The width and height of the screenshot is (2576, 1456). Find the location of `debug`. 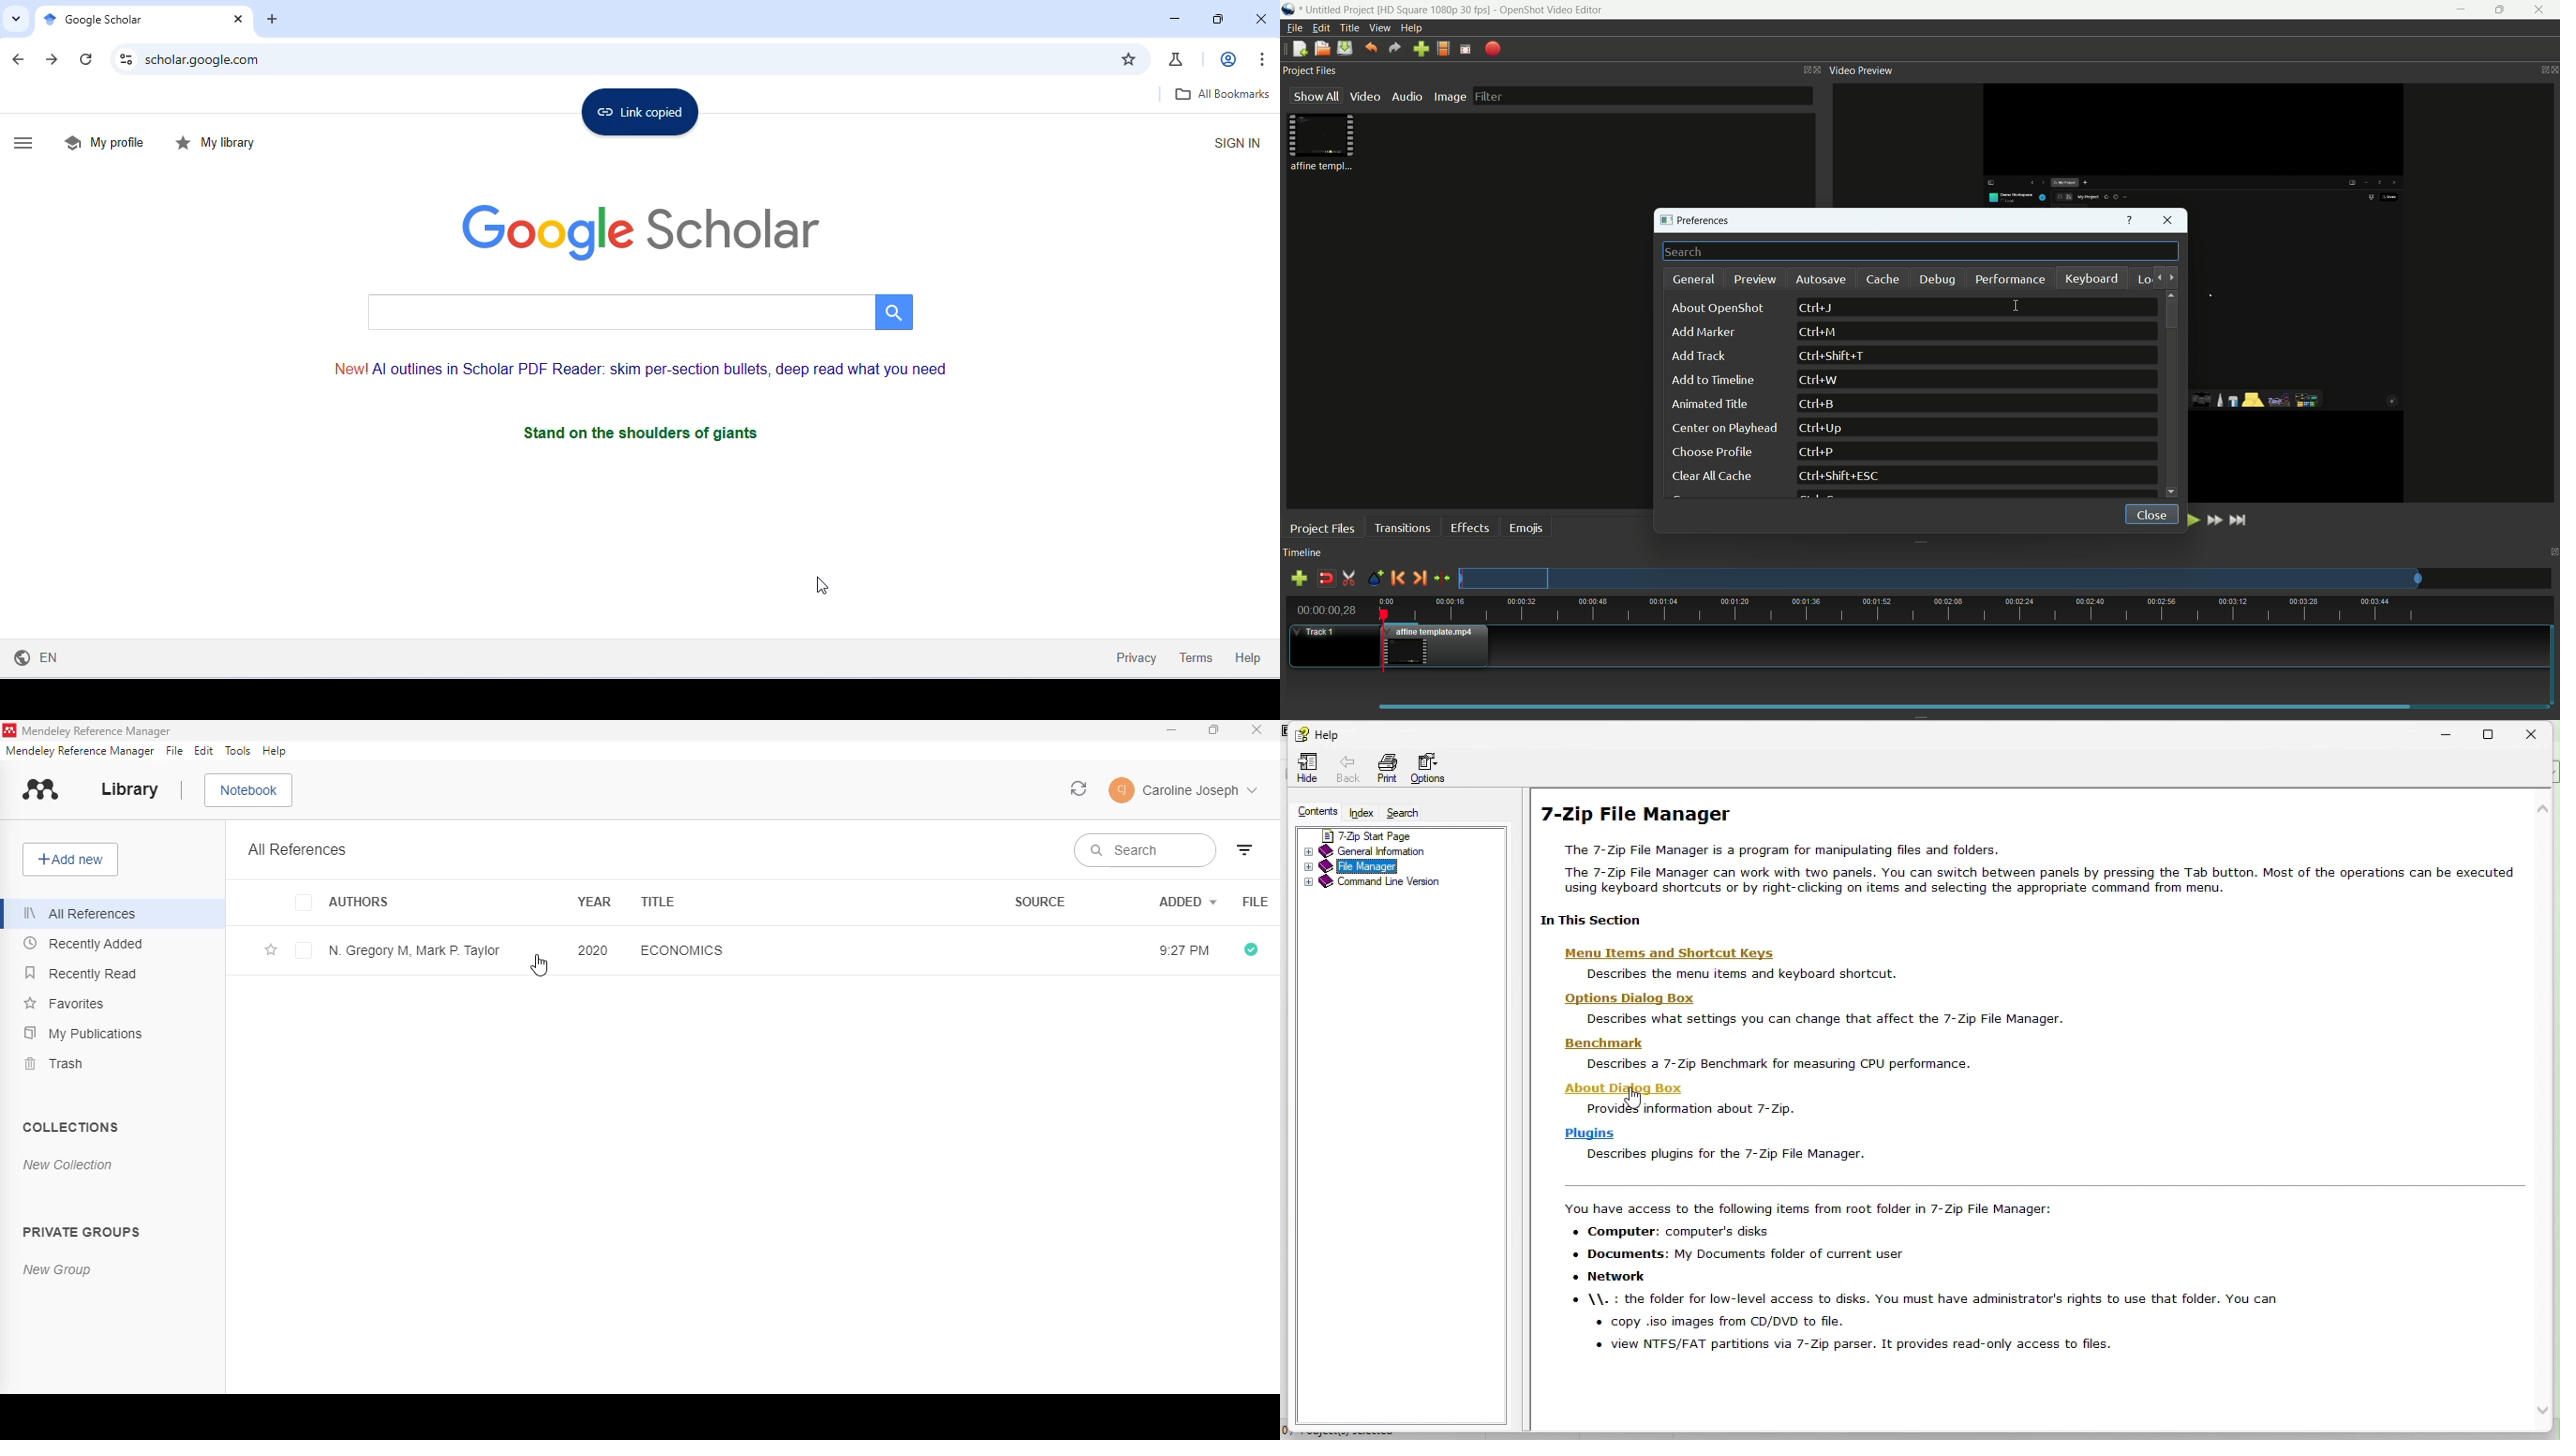

debug is located at coordinates (1939, 280).